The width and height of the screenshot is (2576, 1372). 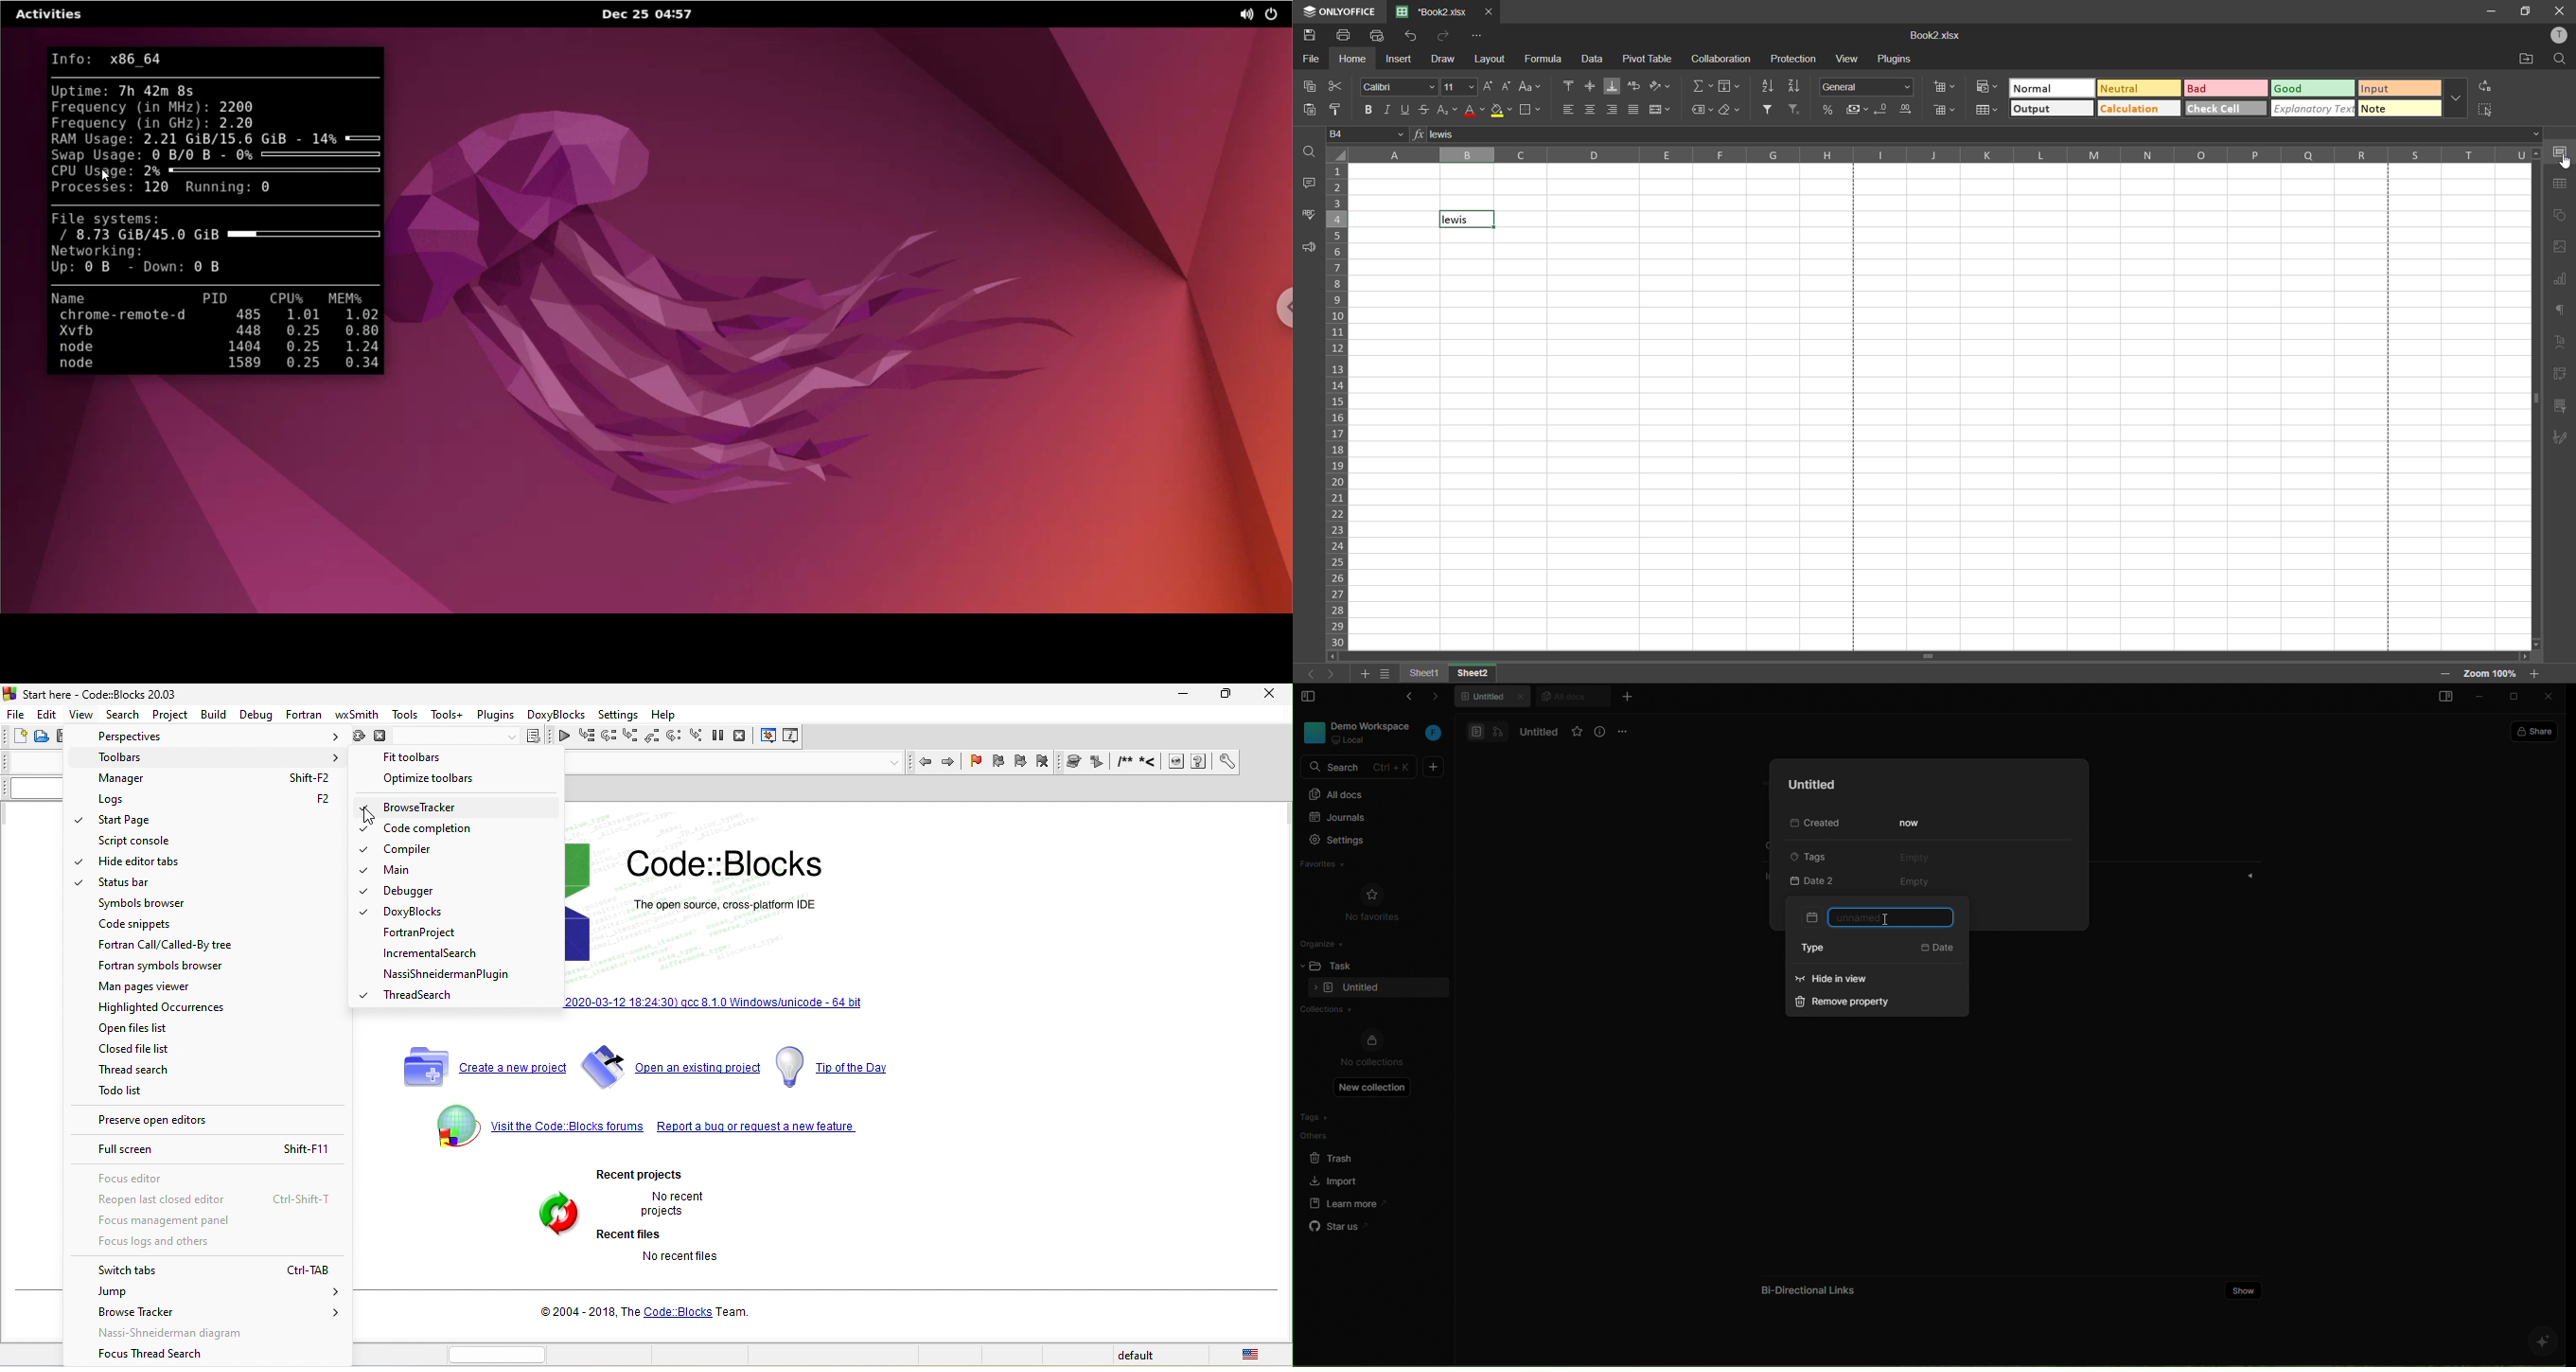 What do you see at coordinates (1434, 734) in the screenshot?
I see `workspace initial` at bounding box center [1434, 734].